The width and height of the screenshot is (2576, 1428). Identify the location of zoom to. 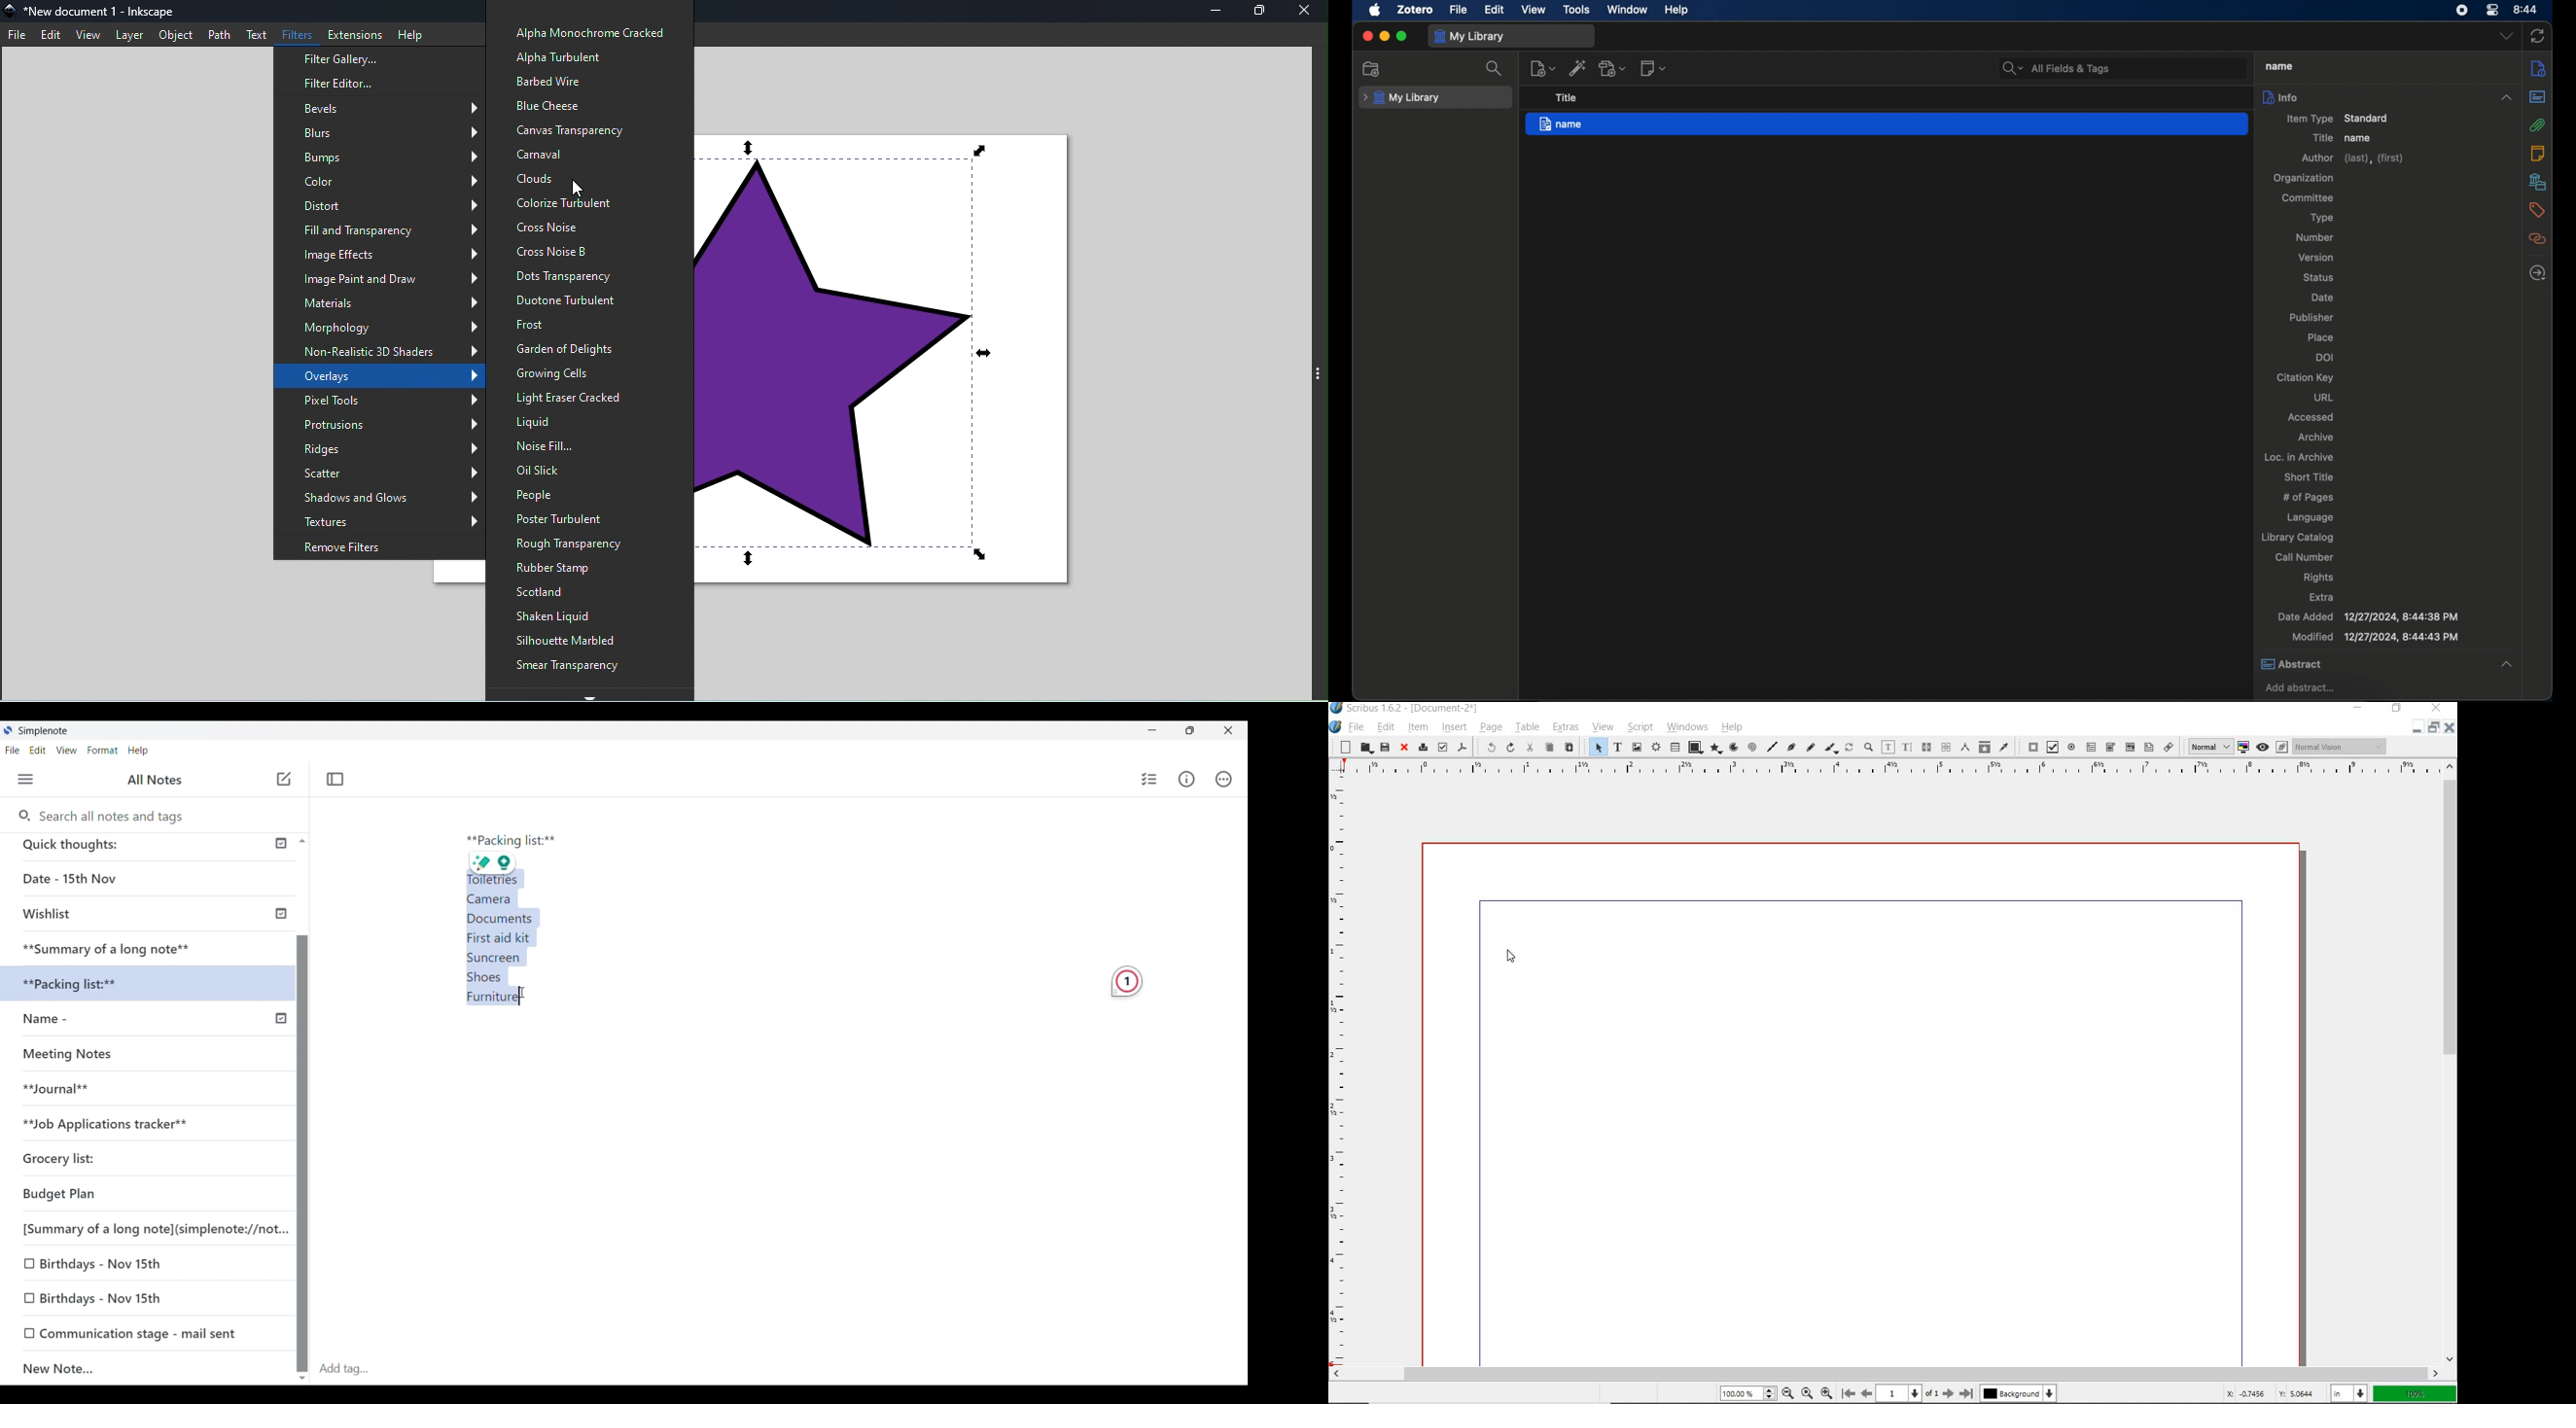
(1809, 1393).